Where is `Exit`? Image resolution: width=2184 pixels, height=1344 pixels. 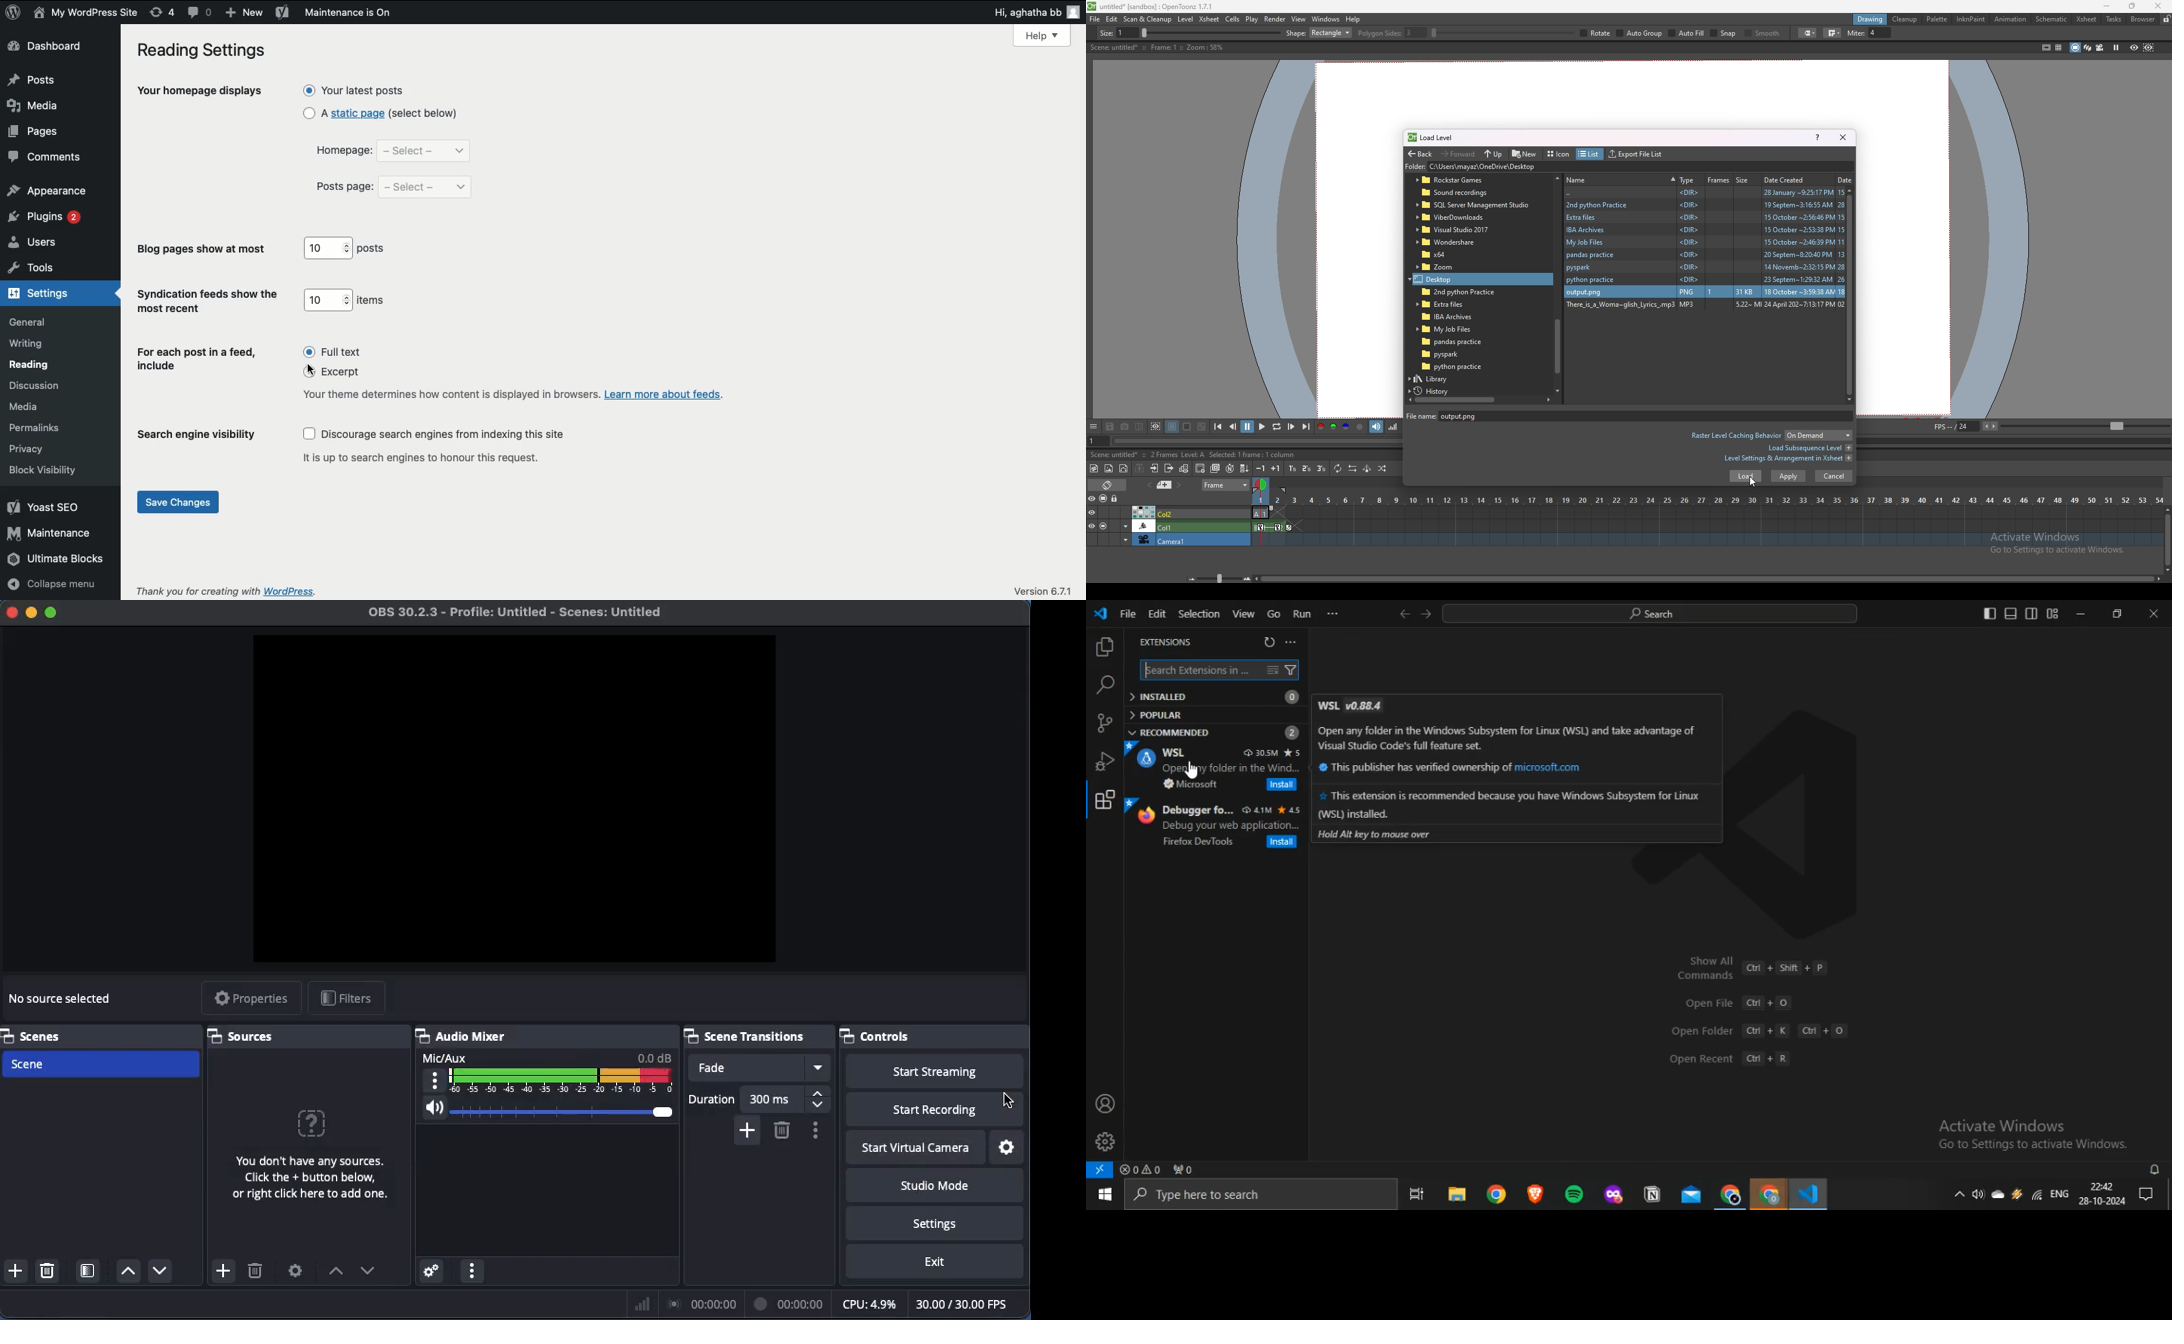
Exit is located at coordinates (936, 1262).